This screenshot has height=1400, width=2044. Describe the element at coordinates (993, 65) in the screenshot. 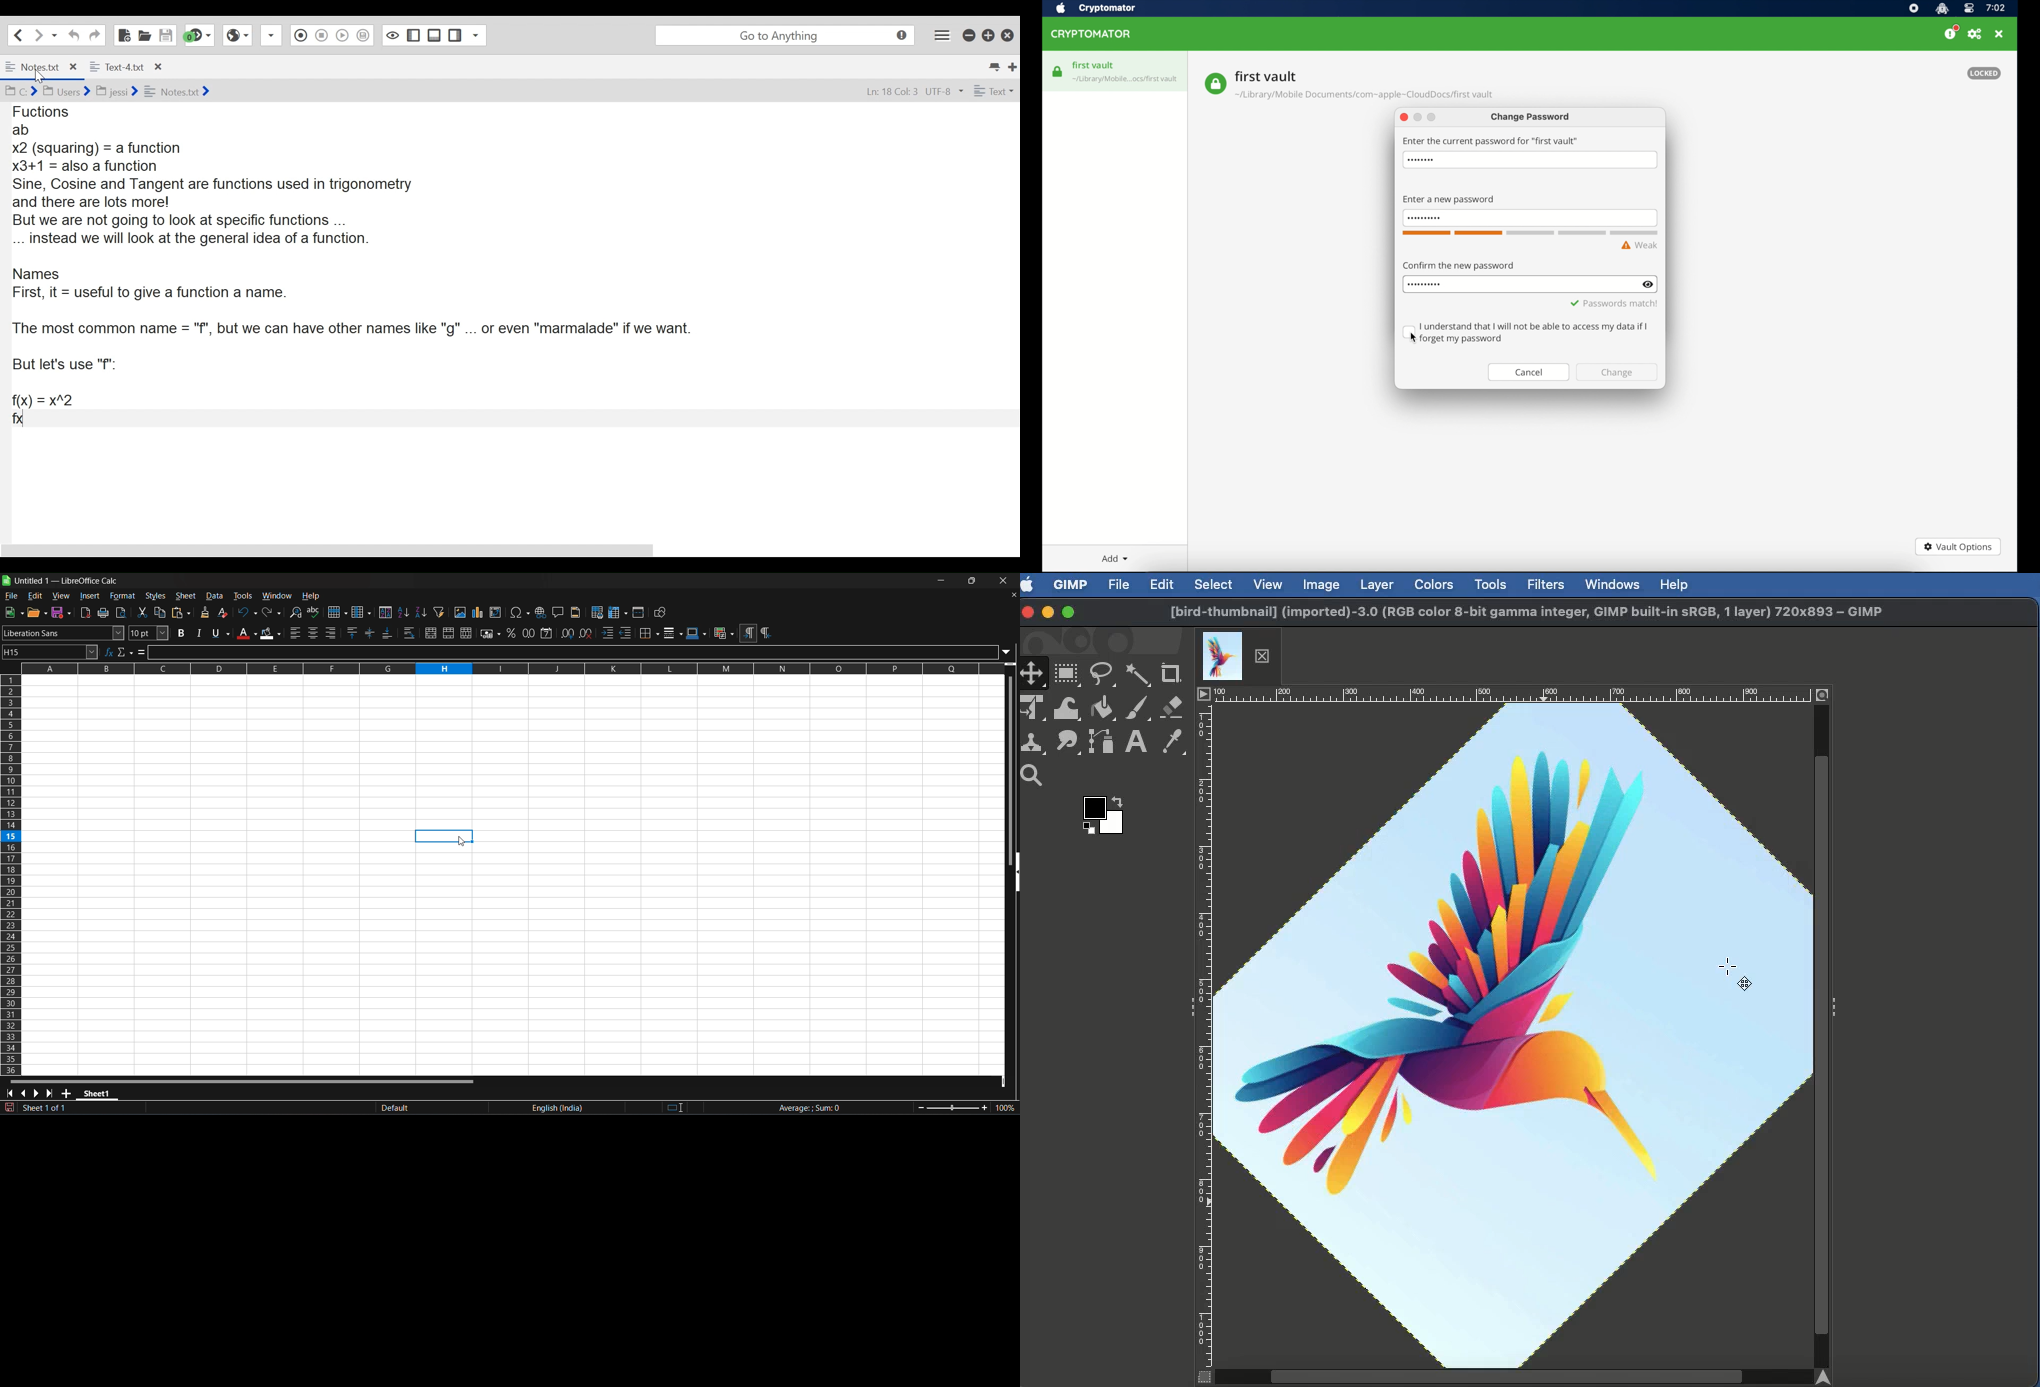

I see `List all tabs` at that location.